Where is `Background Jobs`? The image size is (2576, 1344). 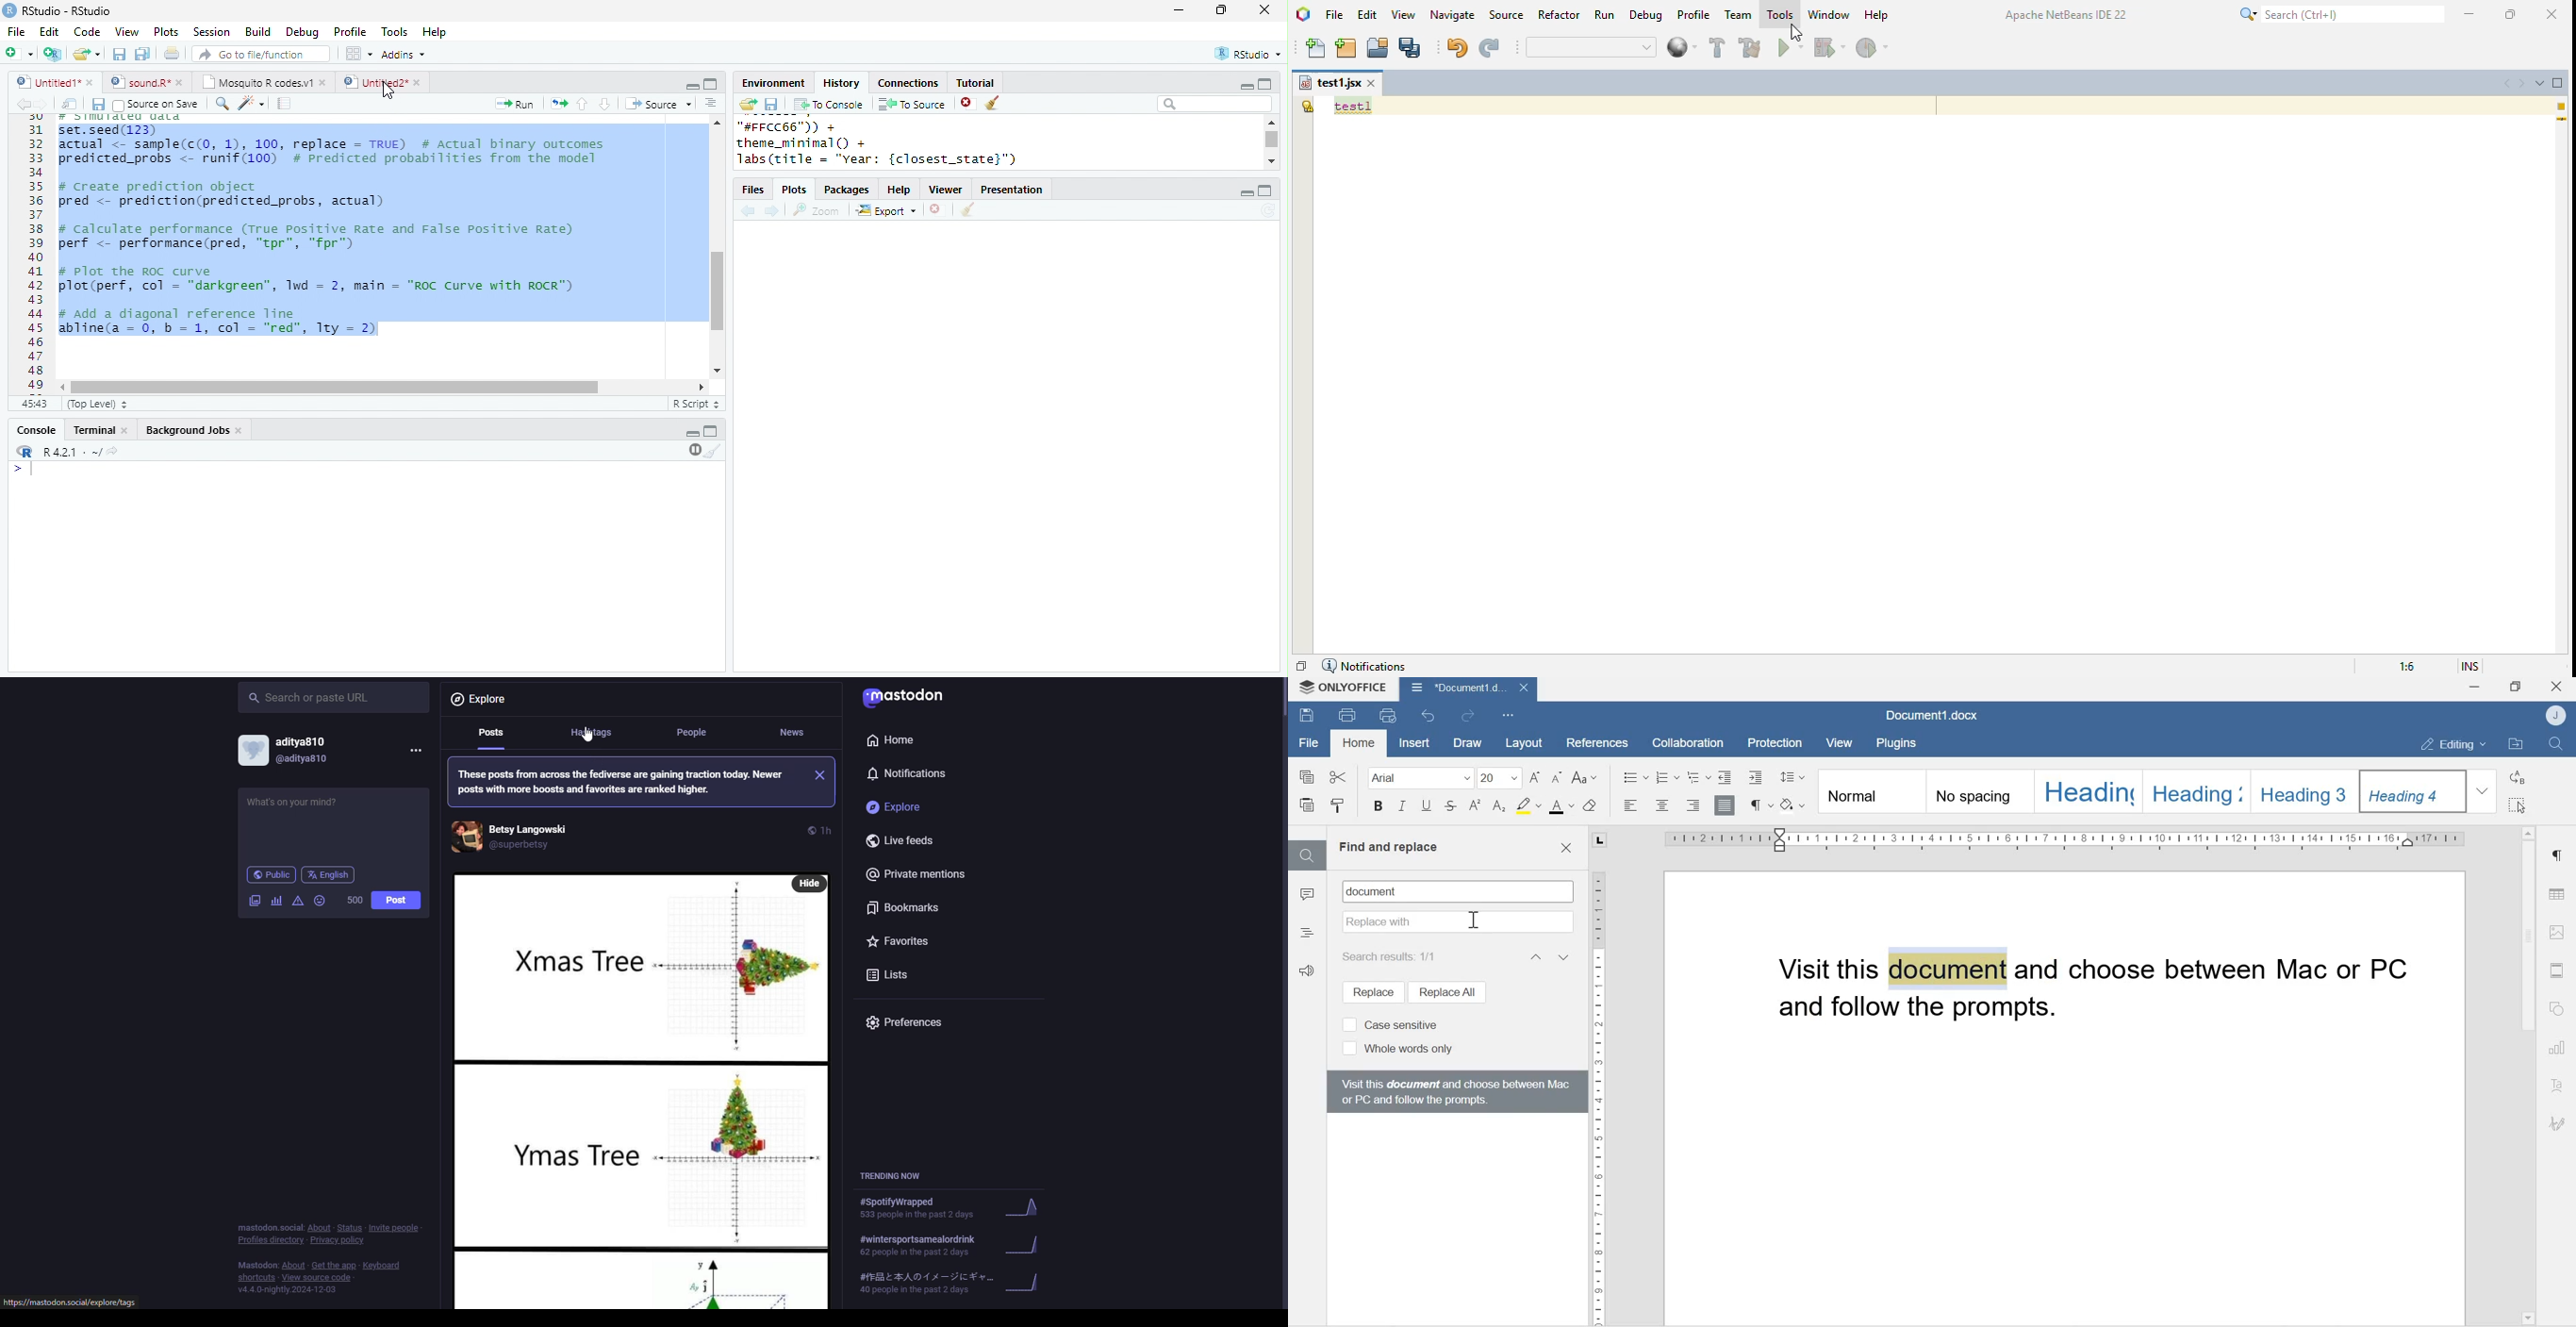
Background Jobs is located at coordinates (187, 430).